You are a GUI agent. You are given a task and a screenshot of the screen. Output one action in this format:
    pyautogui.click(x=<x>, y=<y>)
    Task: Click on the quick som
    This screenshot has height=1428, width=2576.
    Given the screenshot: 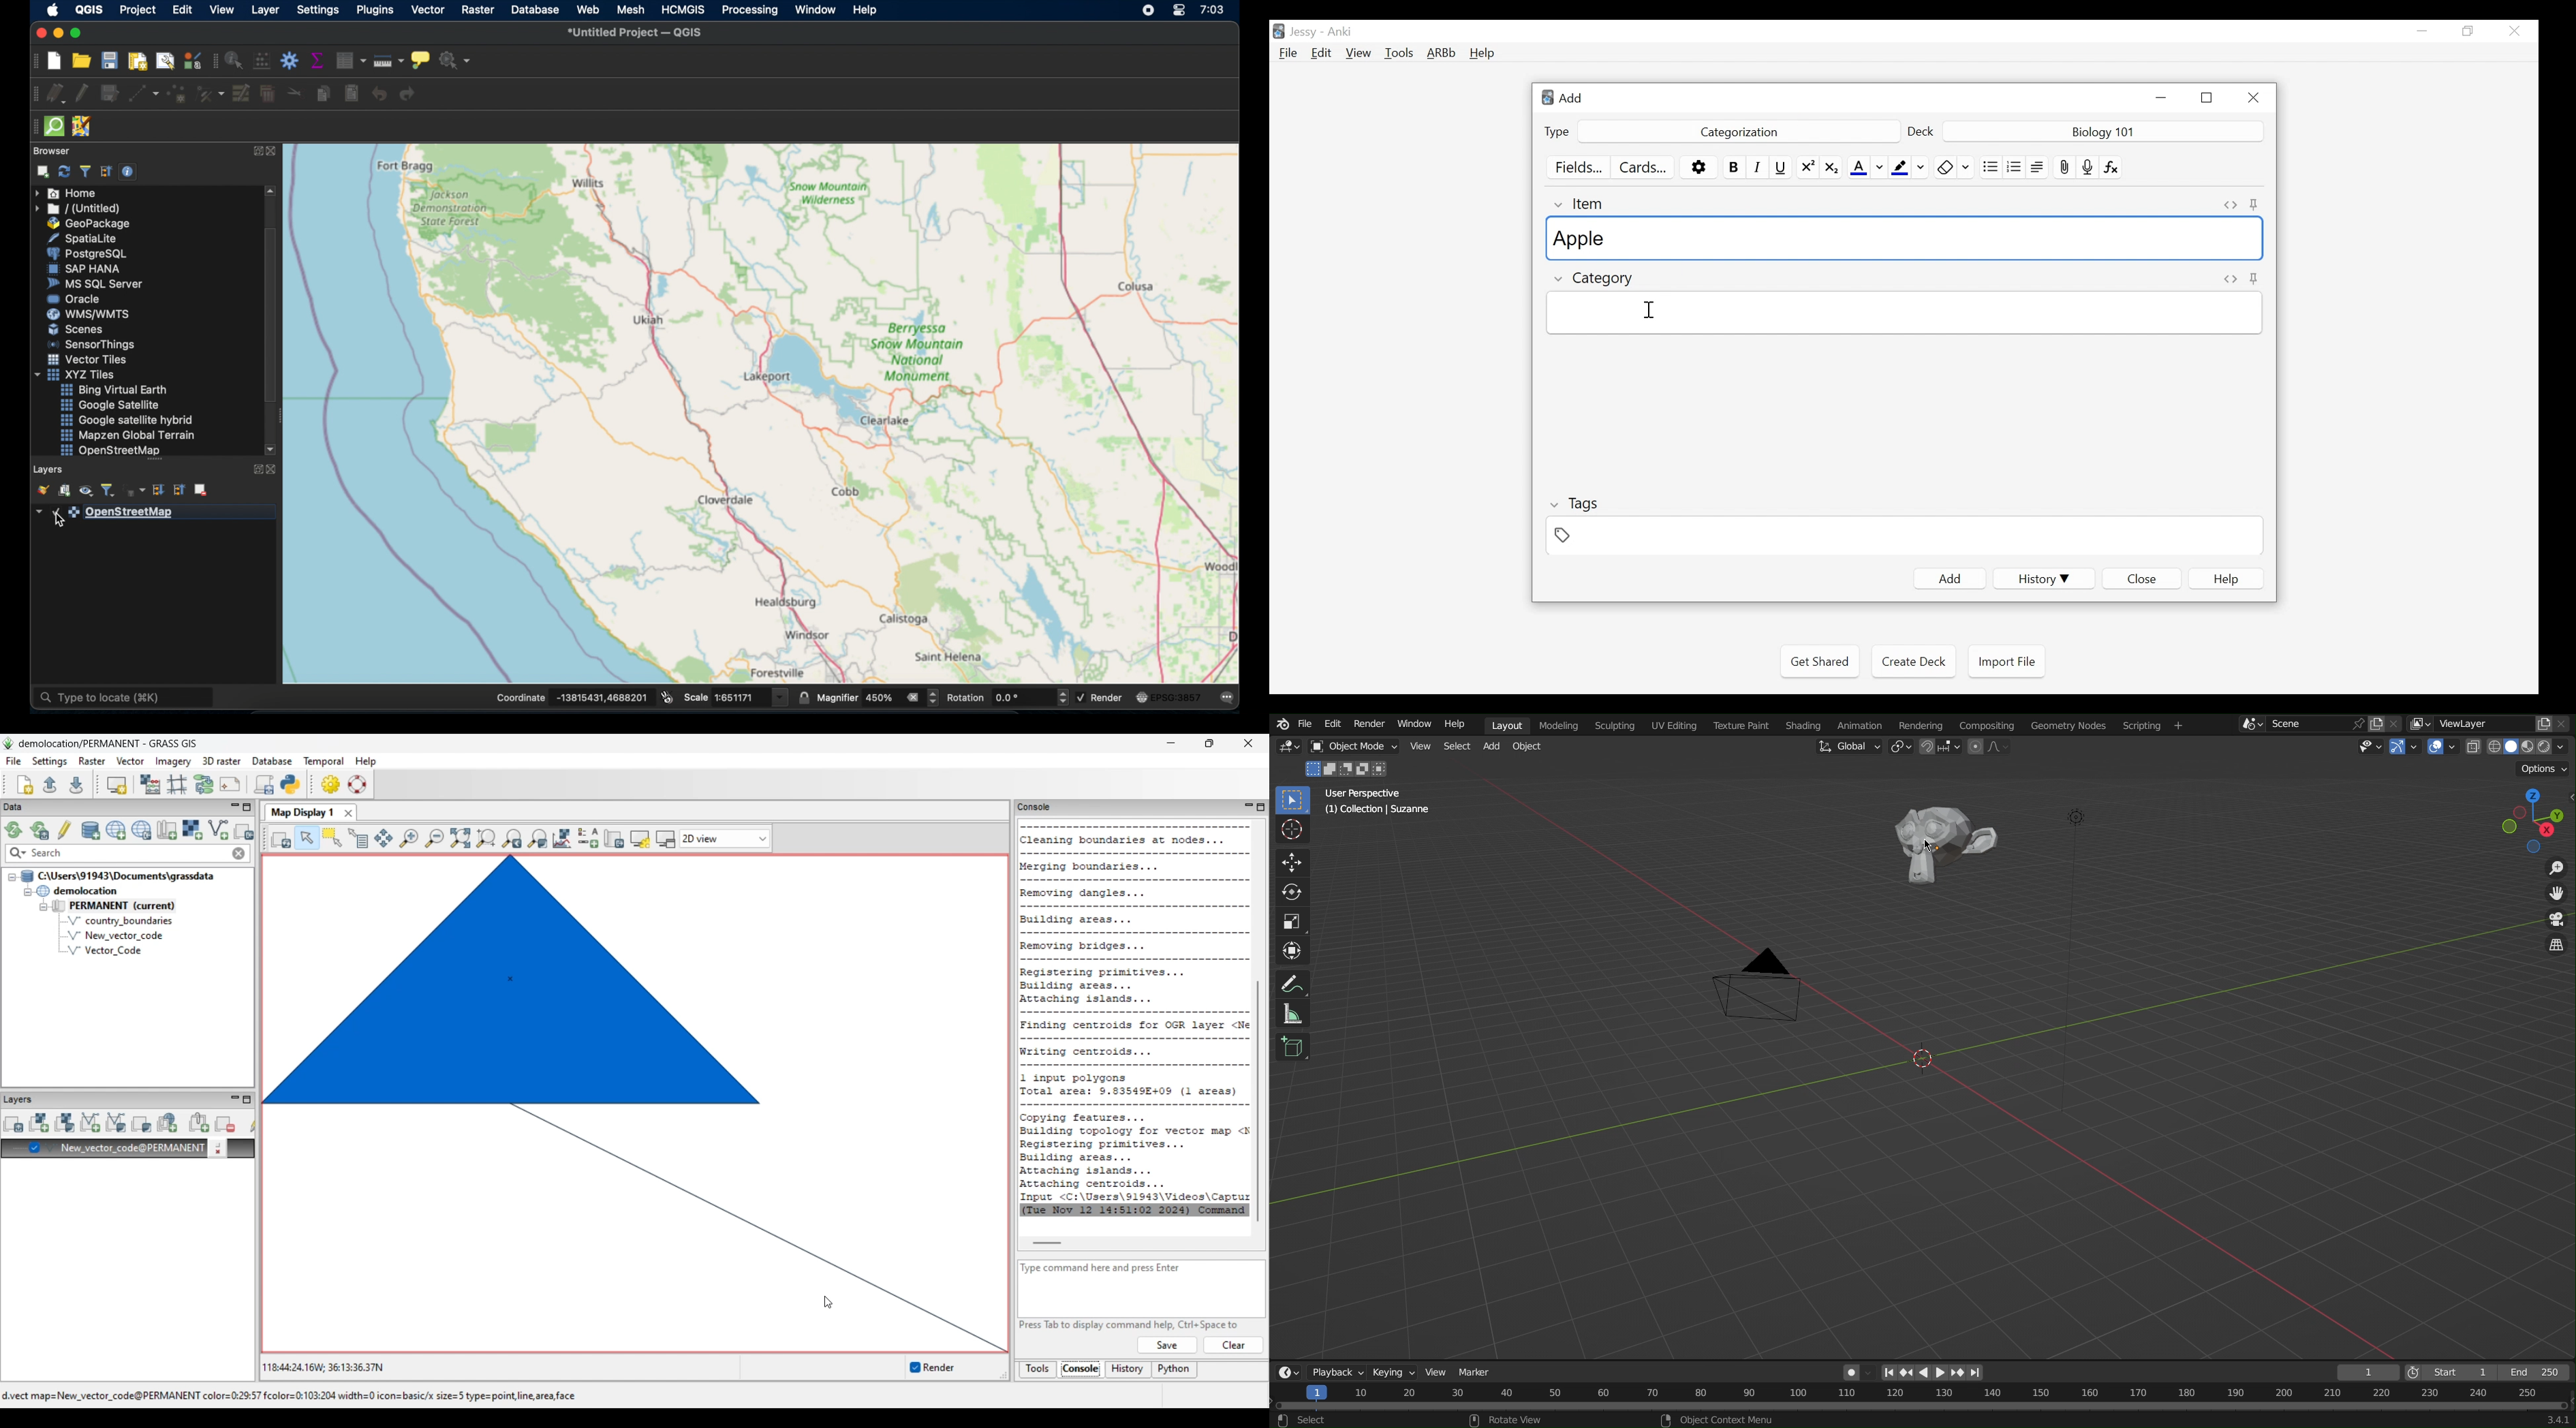 What is the action you would take?
    pyautogui.click(x=55, y=126)
    